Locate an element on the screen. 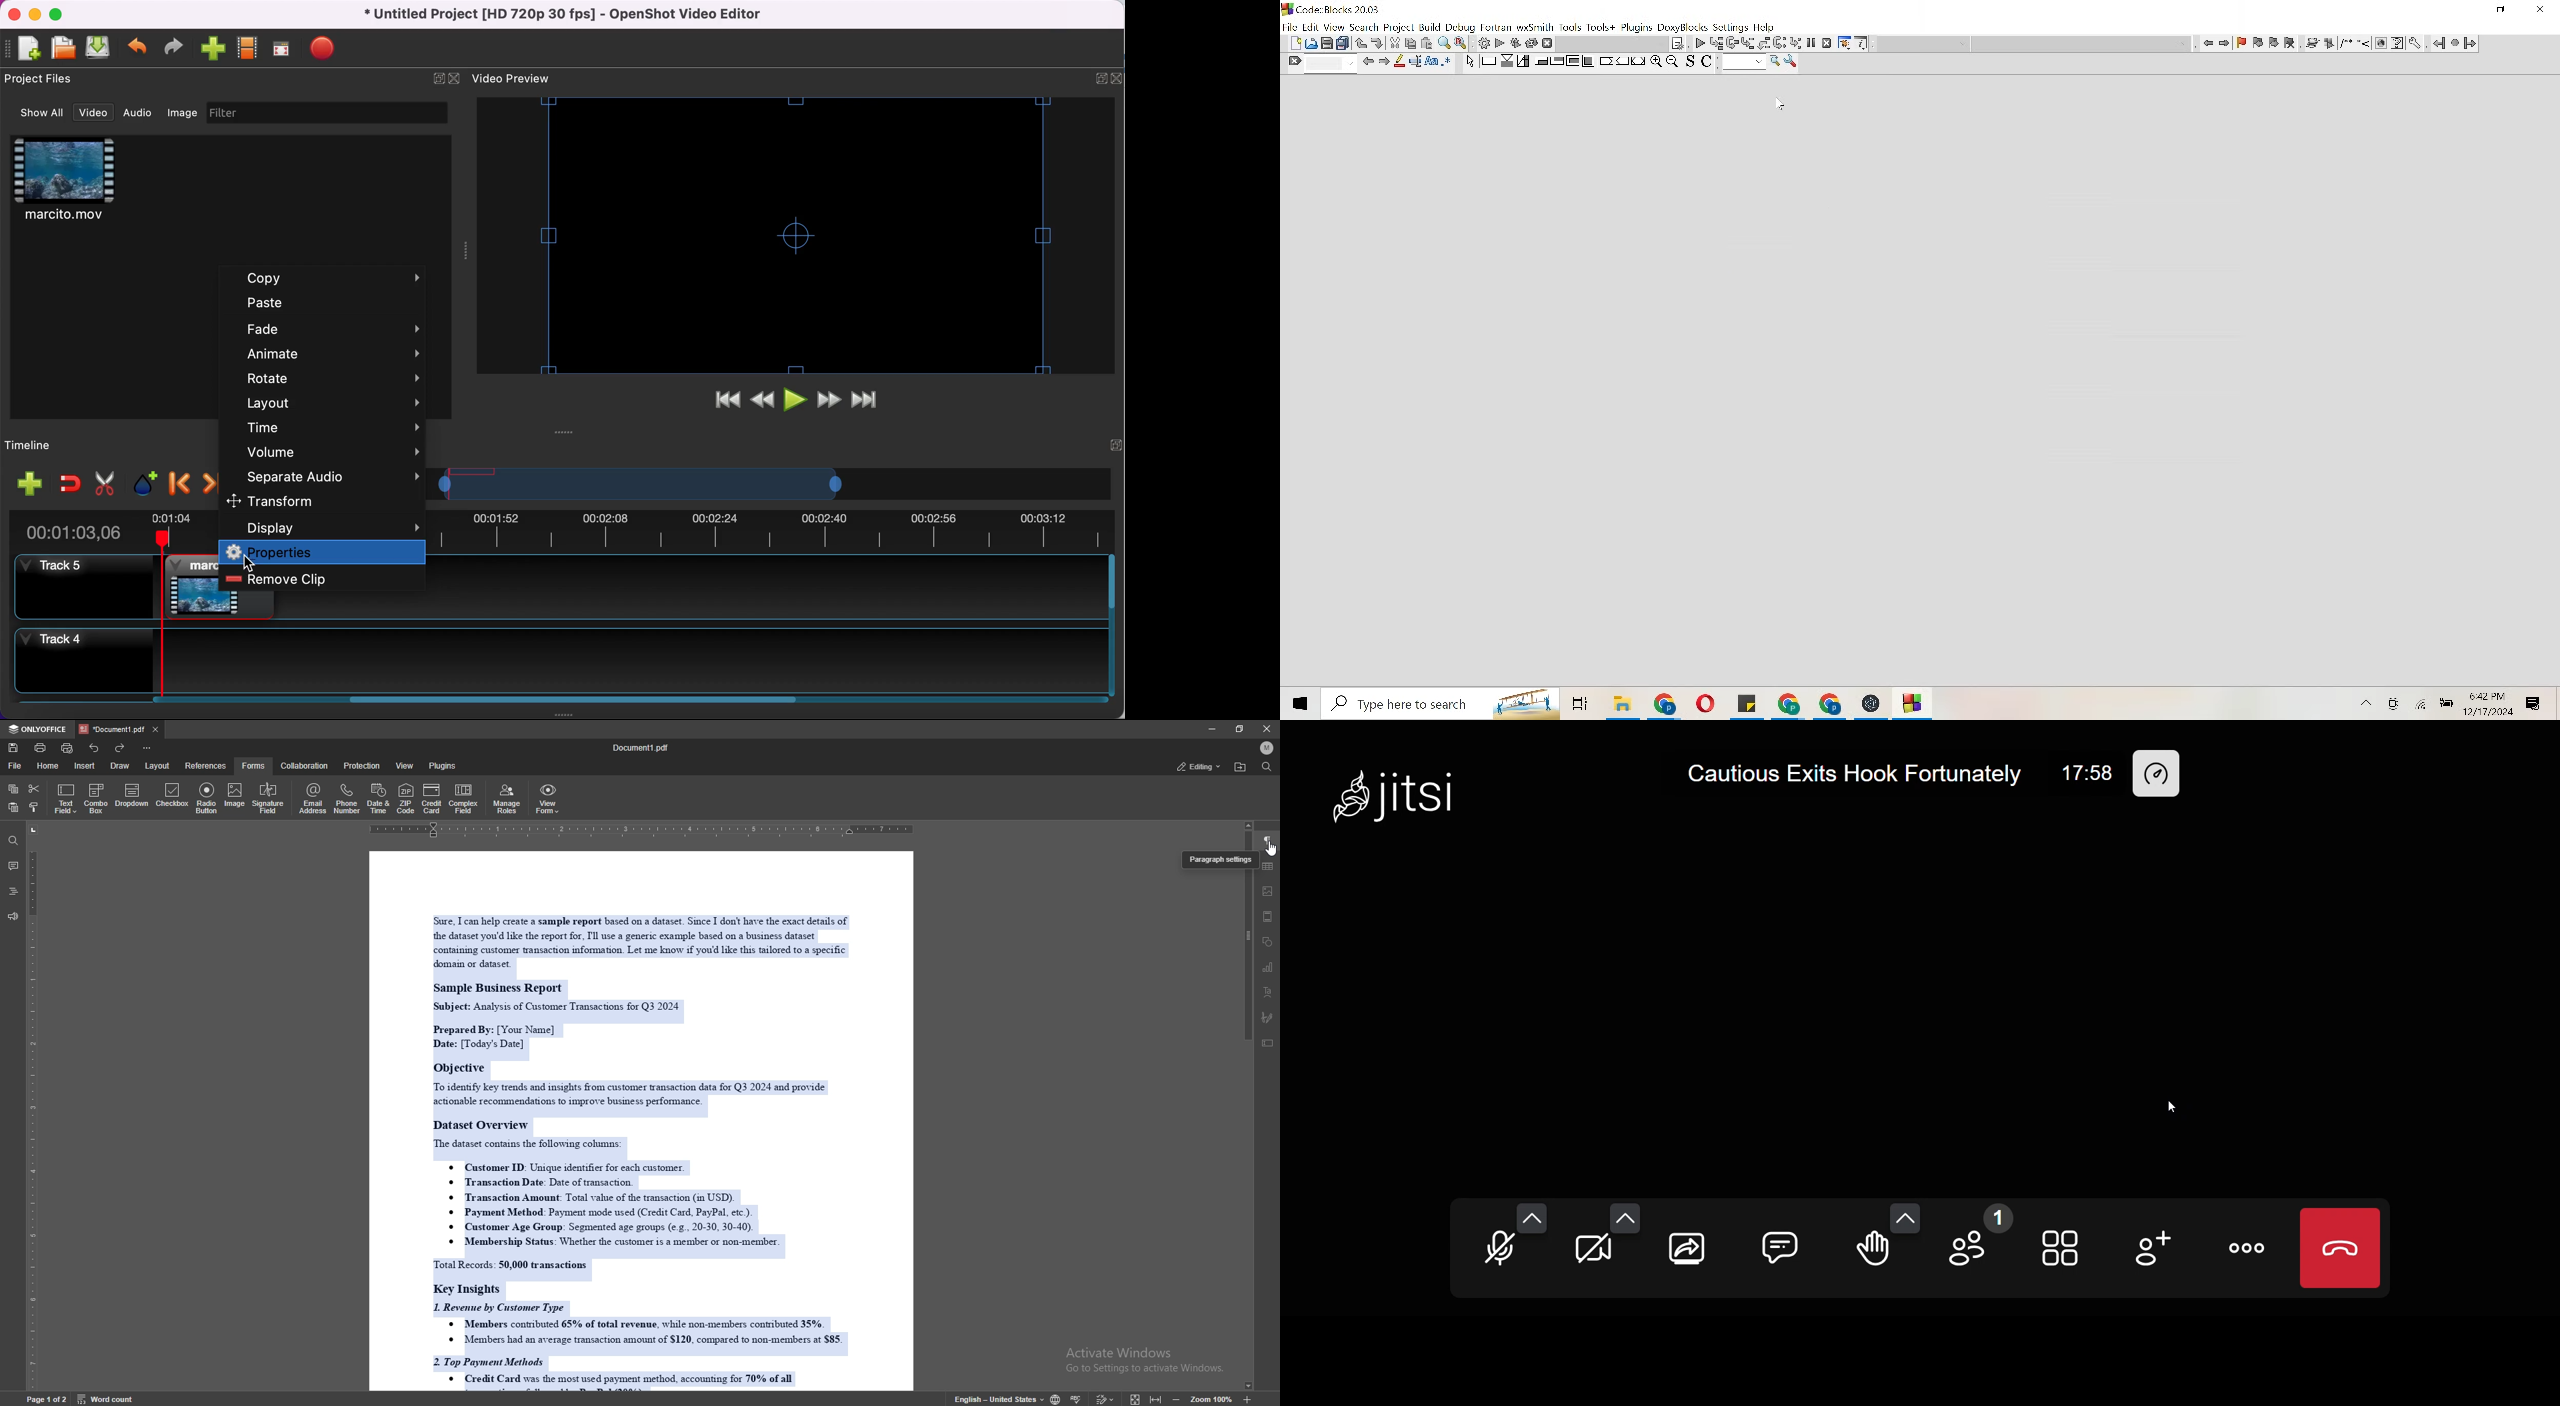 This screenshot has height=1428, width=2576. 17:58 is located at coordinates (2087, 771).